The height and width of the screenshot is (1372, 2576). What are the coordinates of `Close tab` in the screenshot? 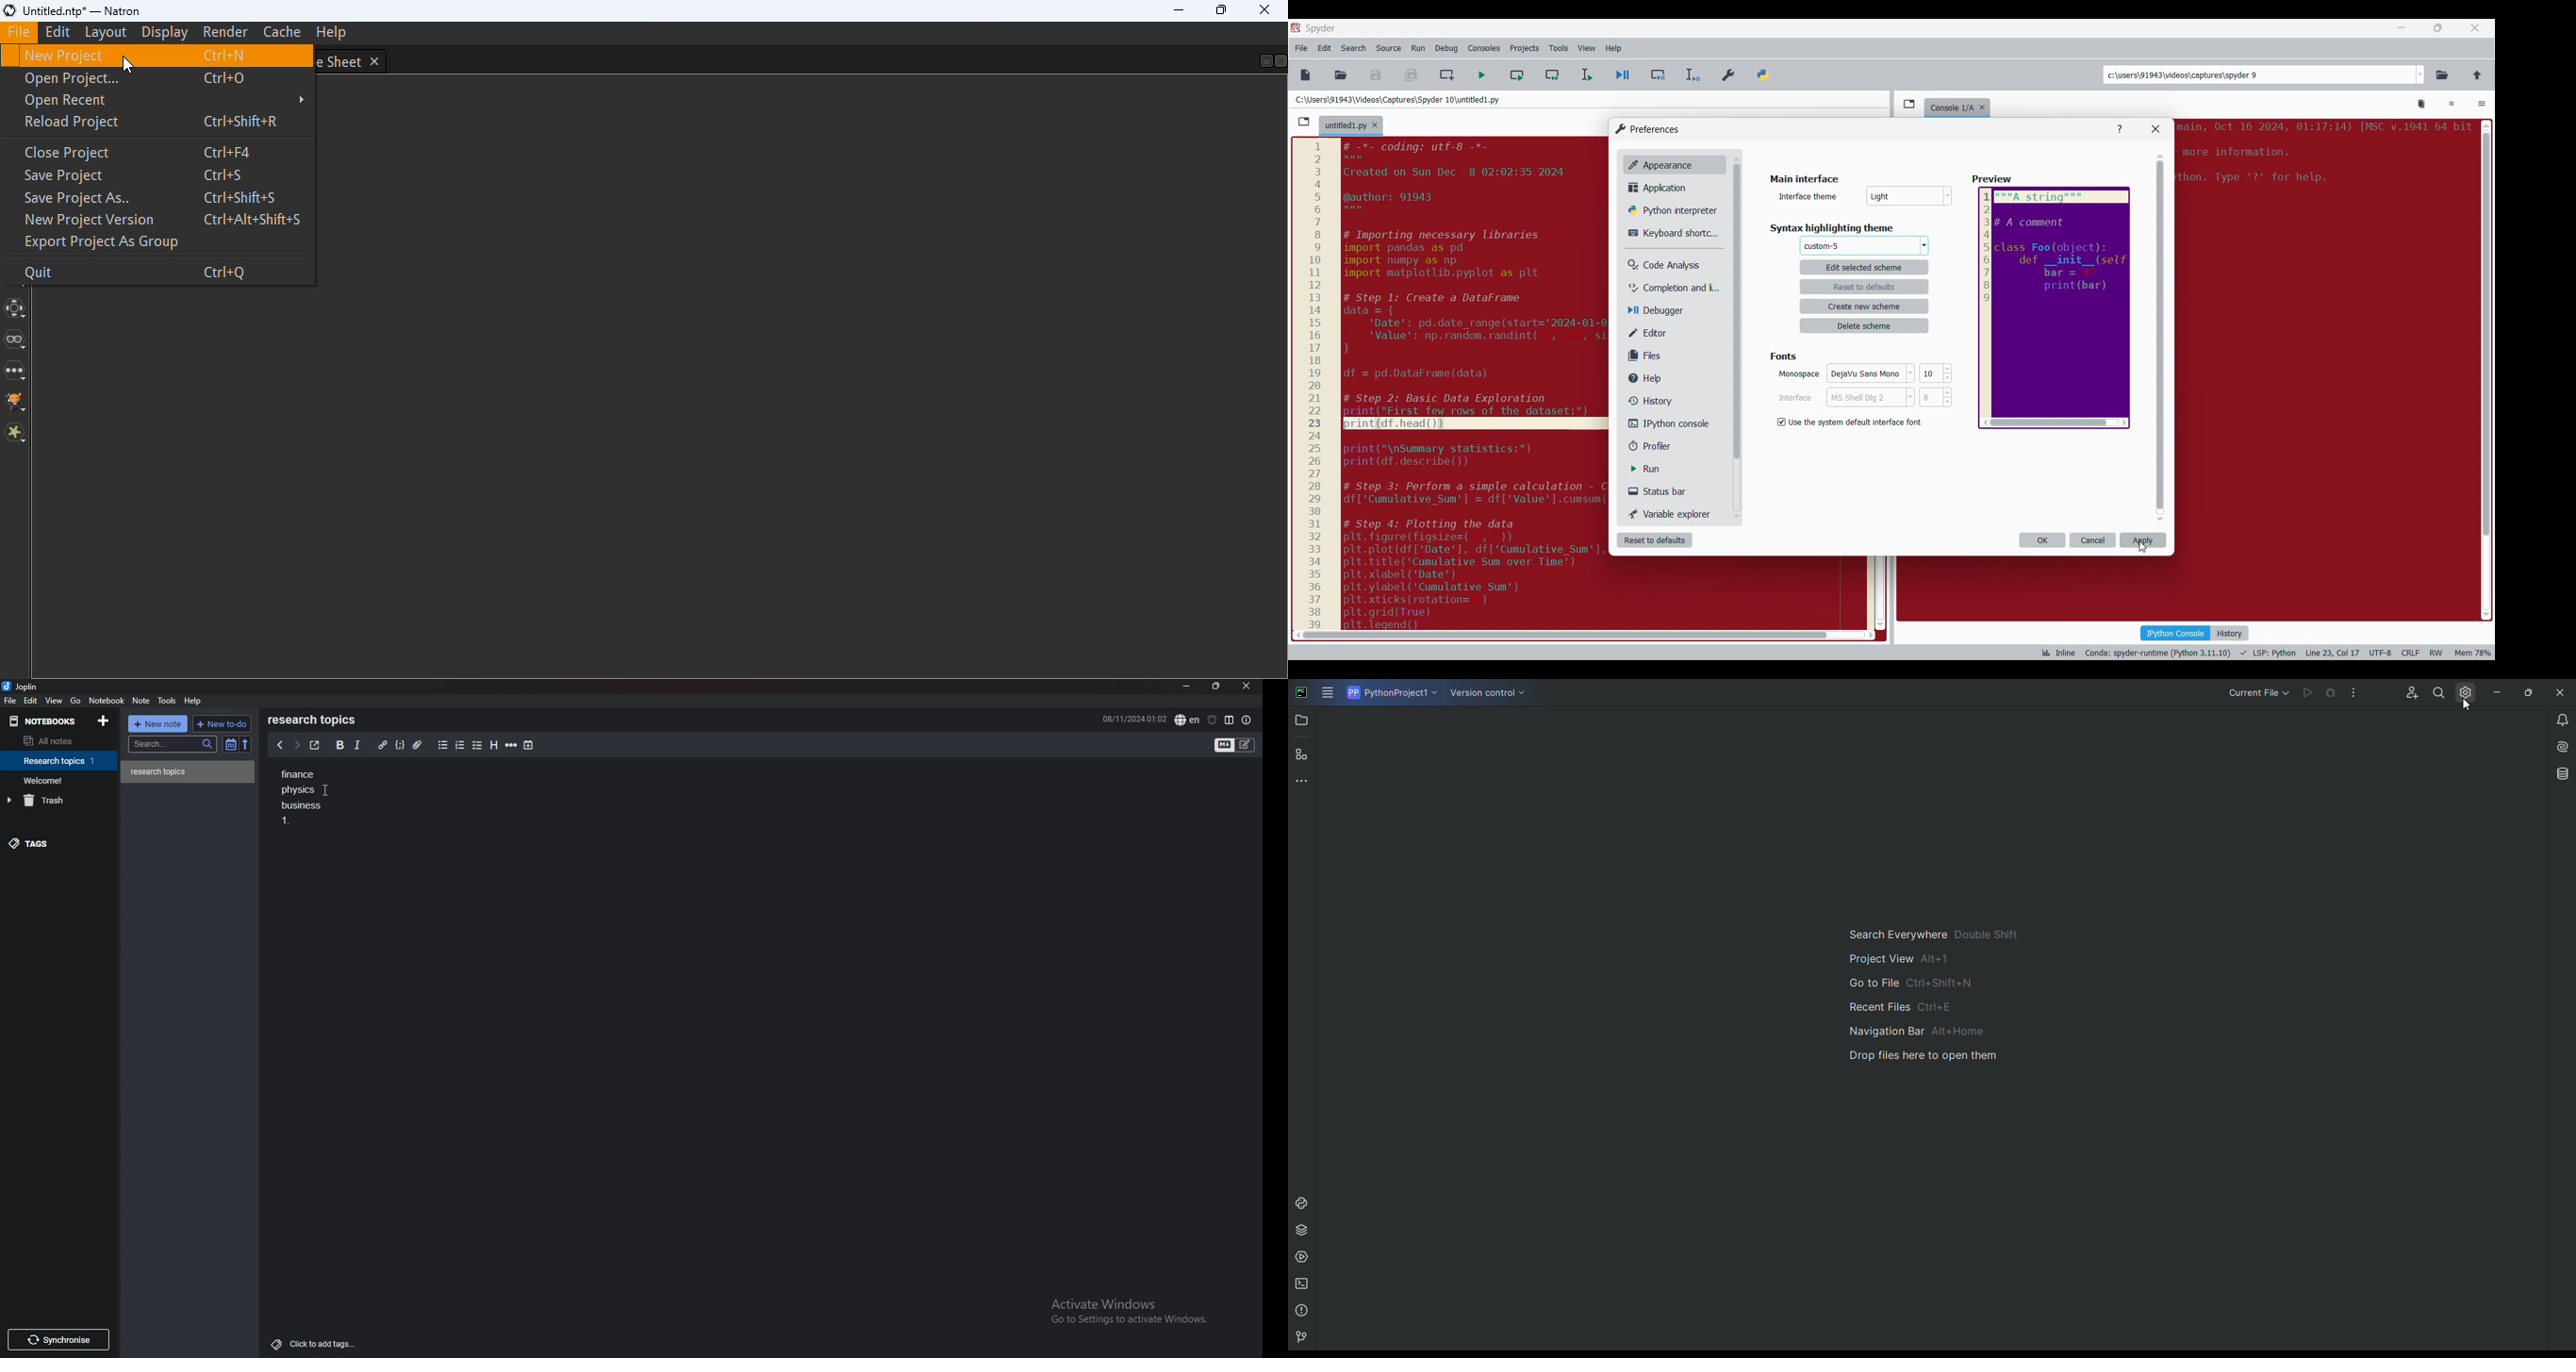 It's located at (1375, 125).